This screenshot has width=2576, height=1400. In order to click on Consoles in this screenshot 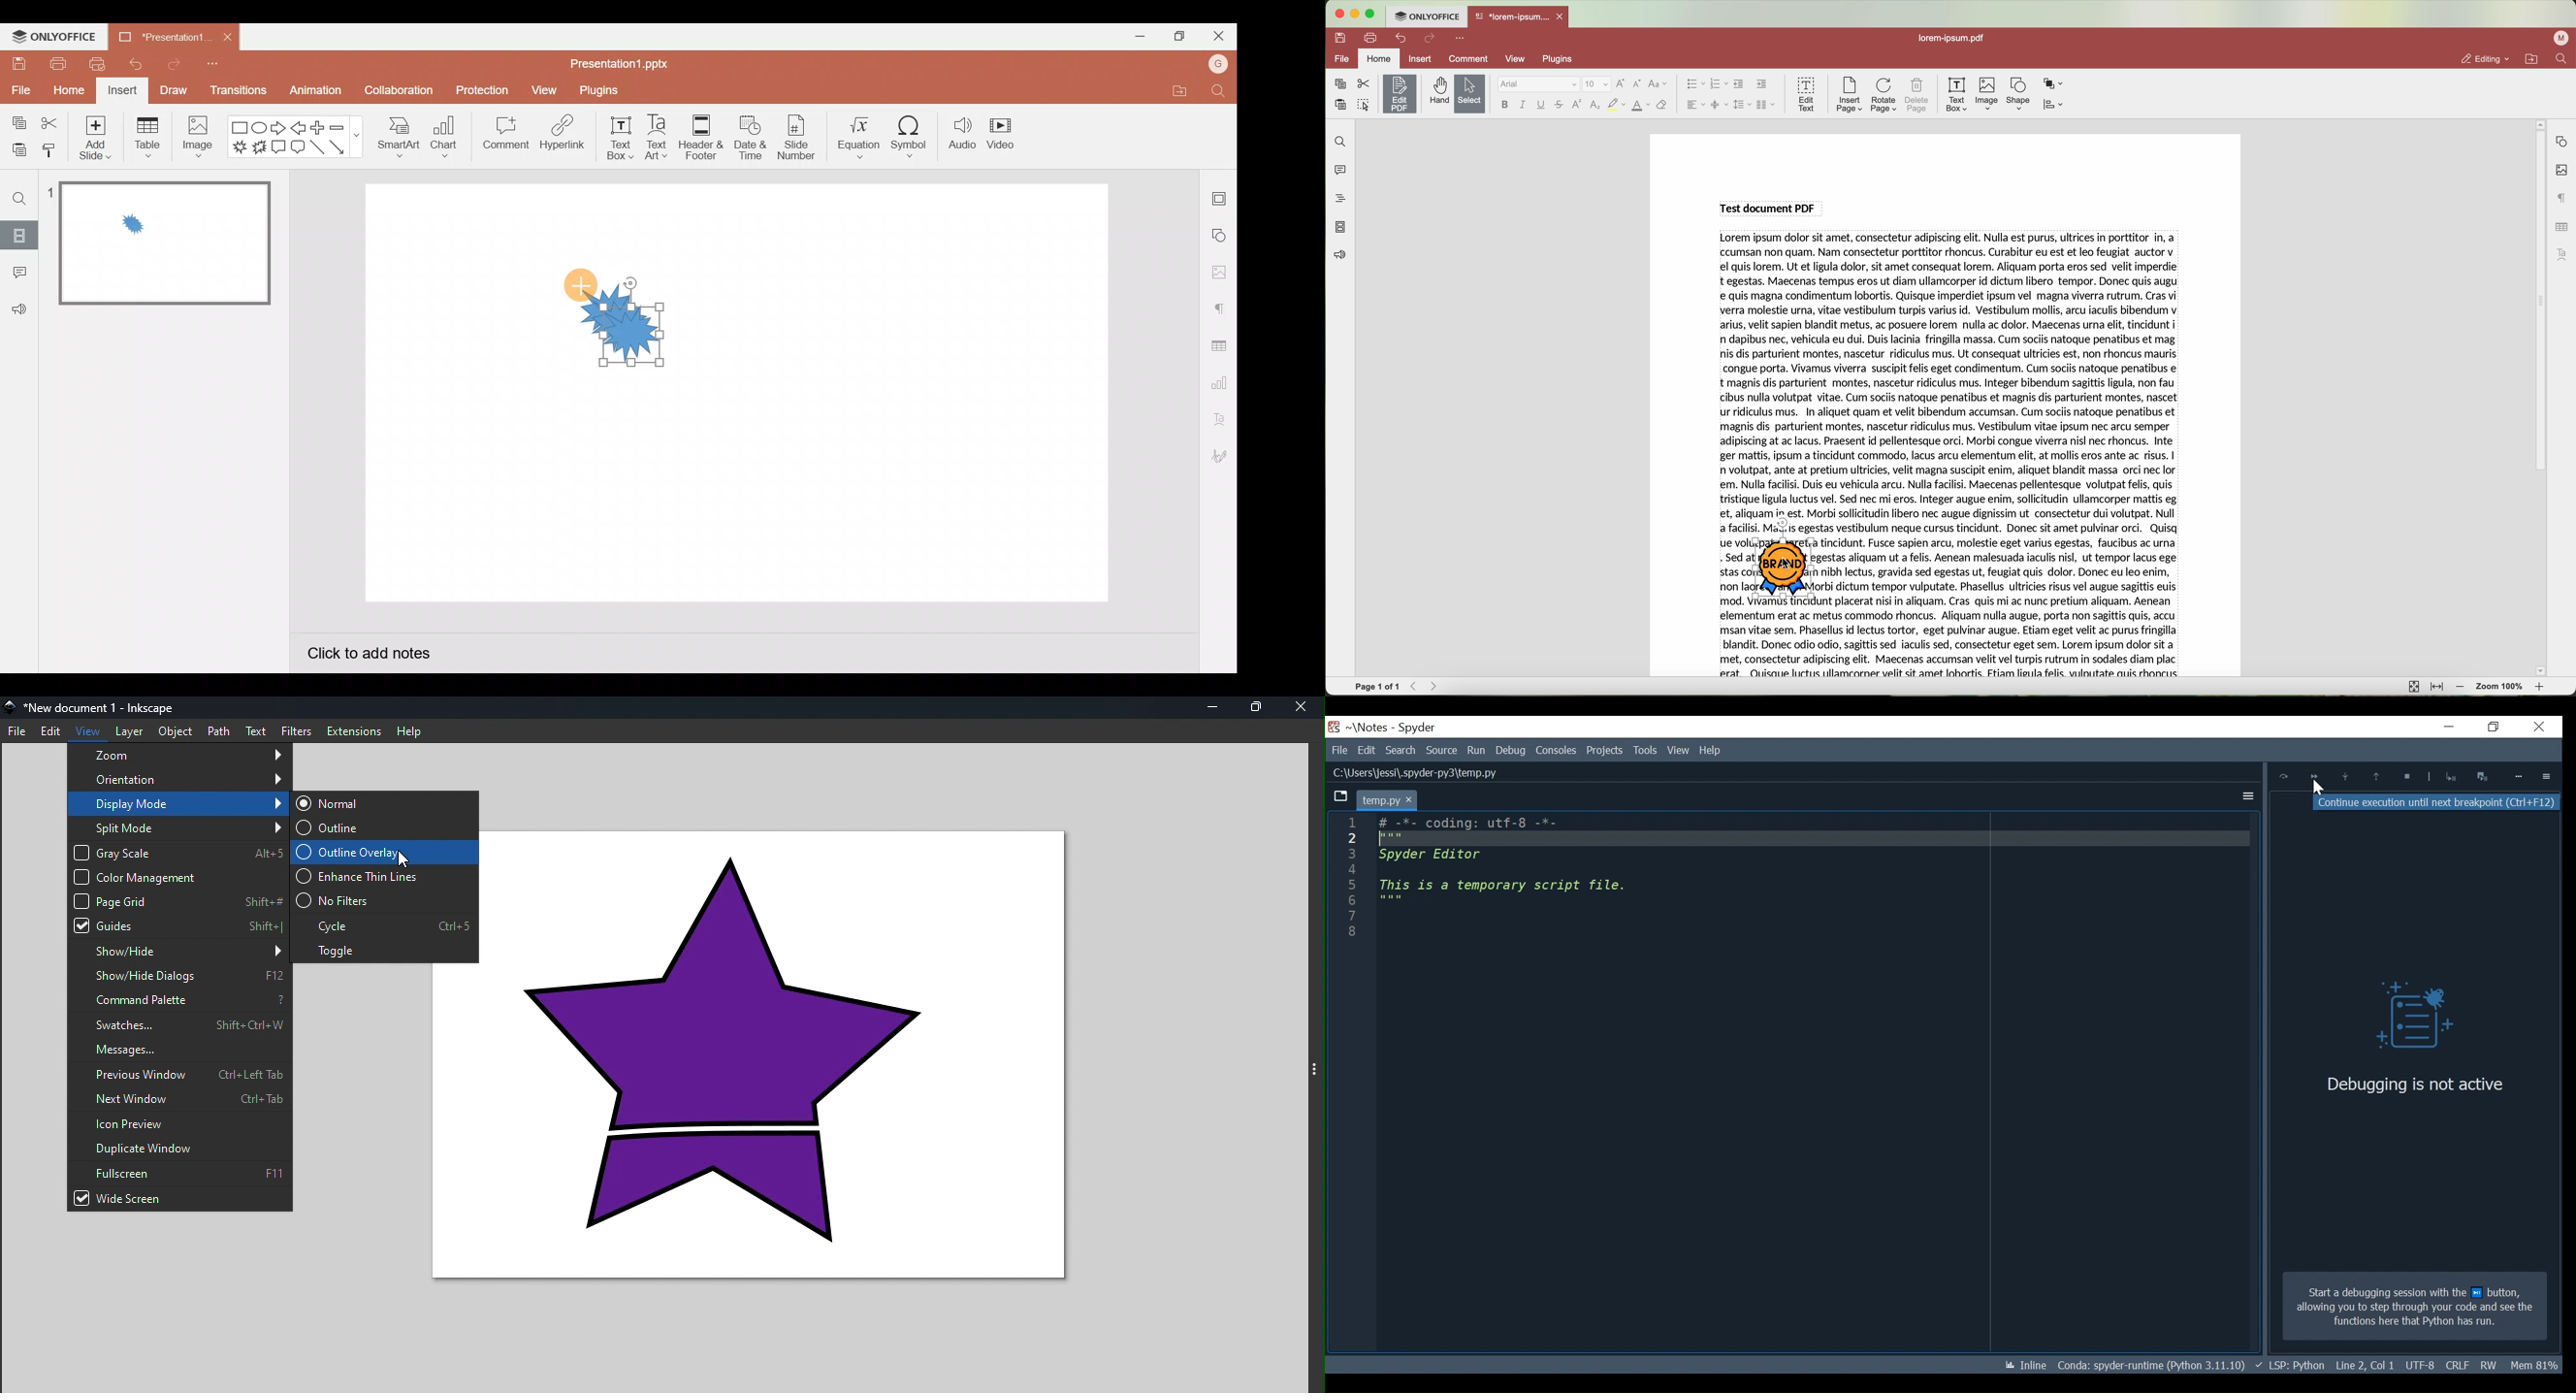, I will do `click(1556, 750)`.